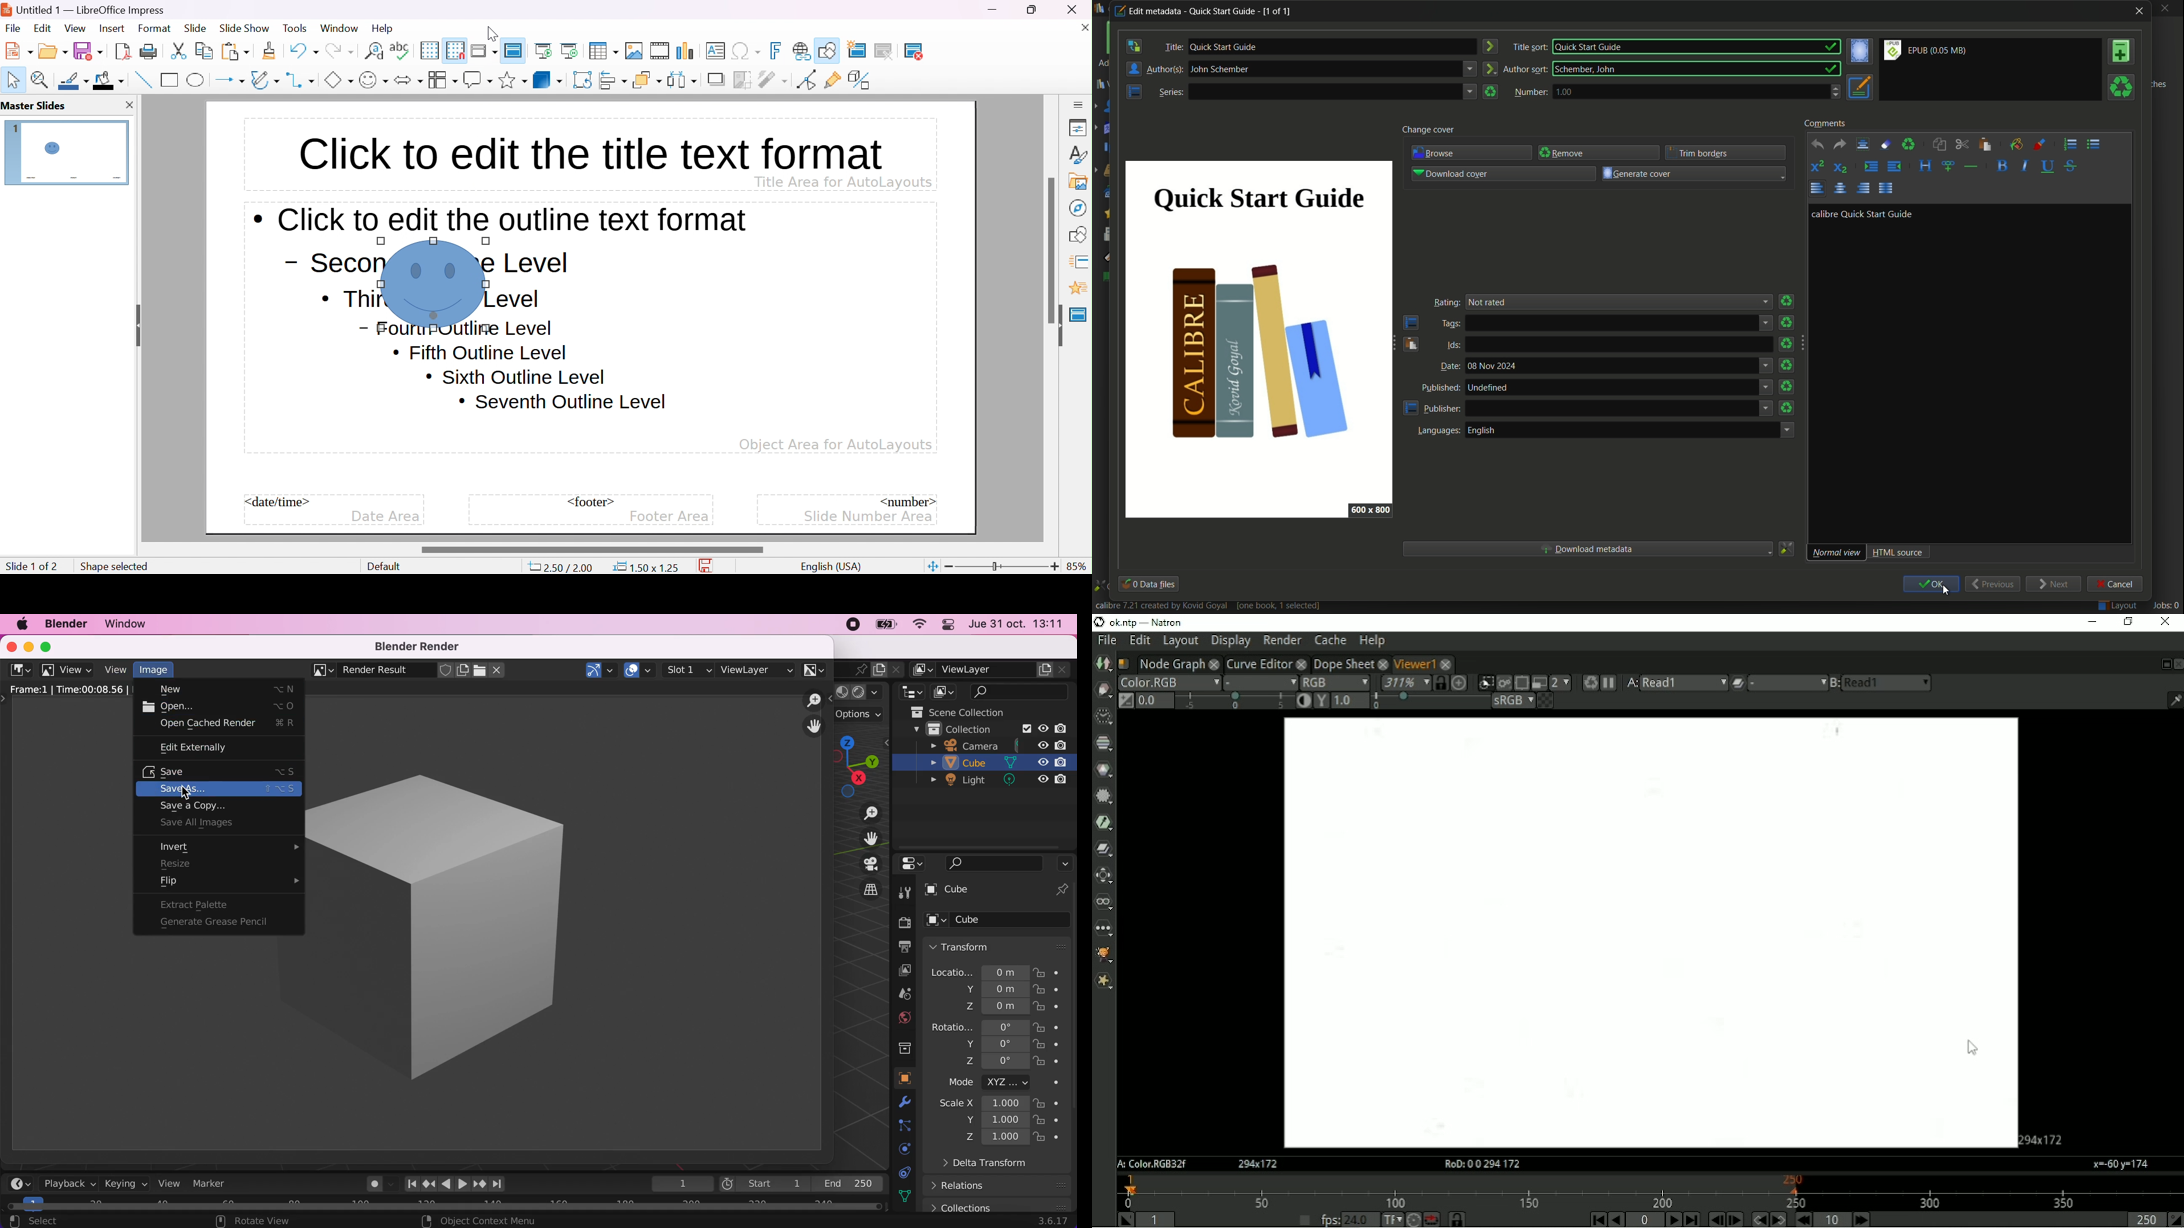  I want to click on hide, so click(1057, 326).